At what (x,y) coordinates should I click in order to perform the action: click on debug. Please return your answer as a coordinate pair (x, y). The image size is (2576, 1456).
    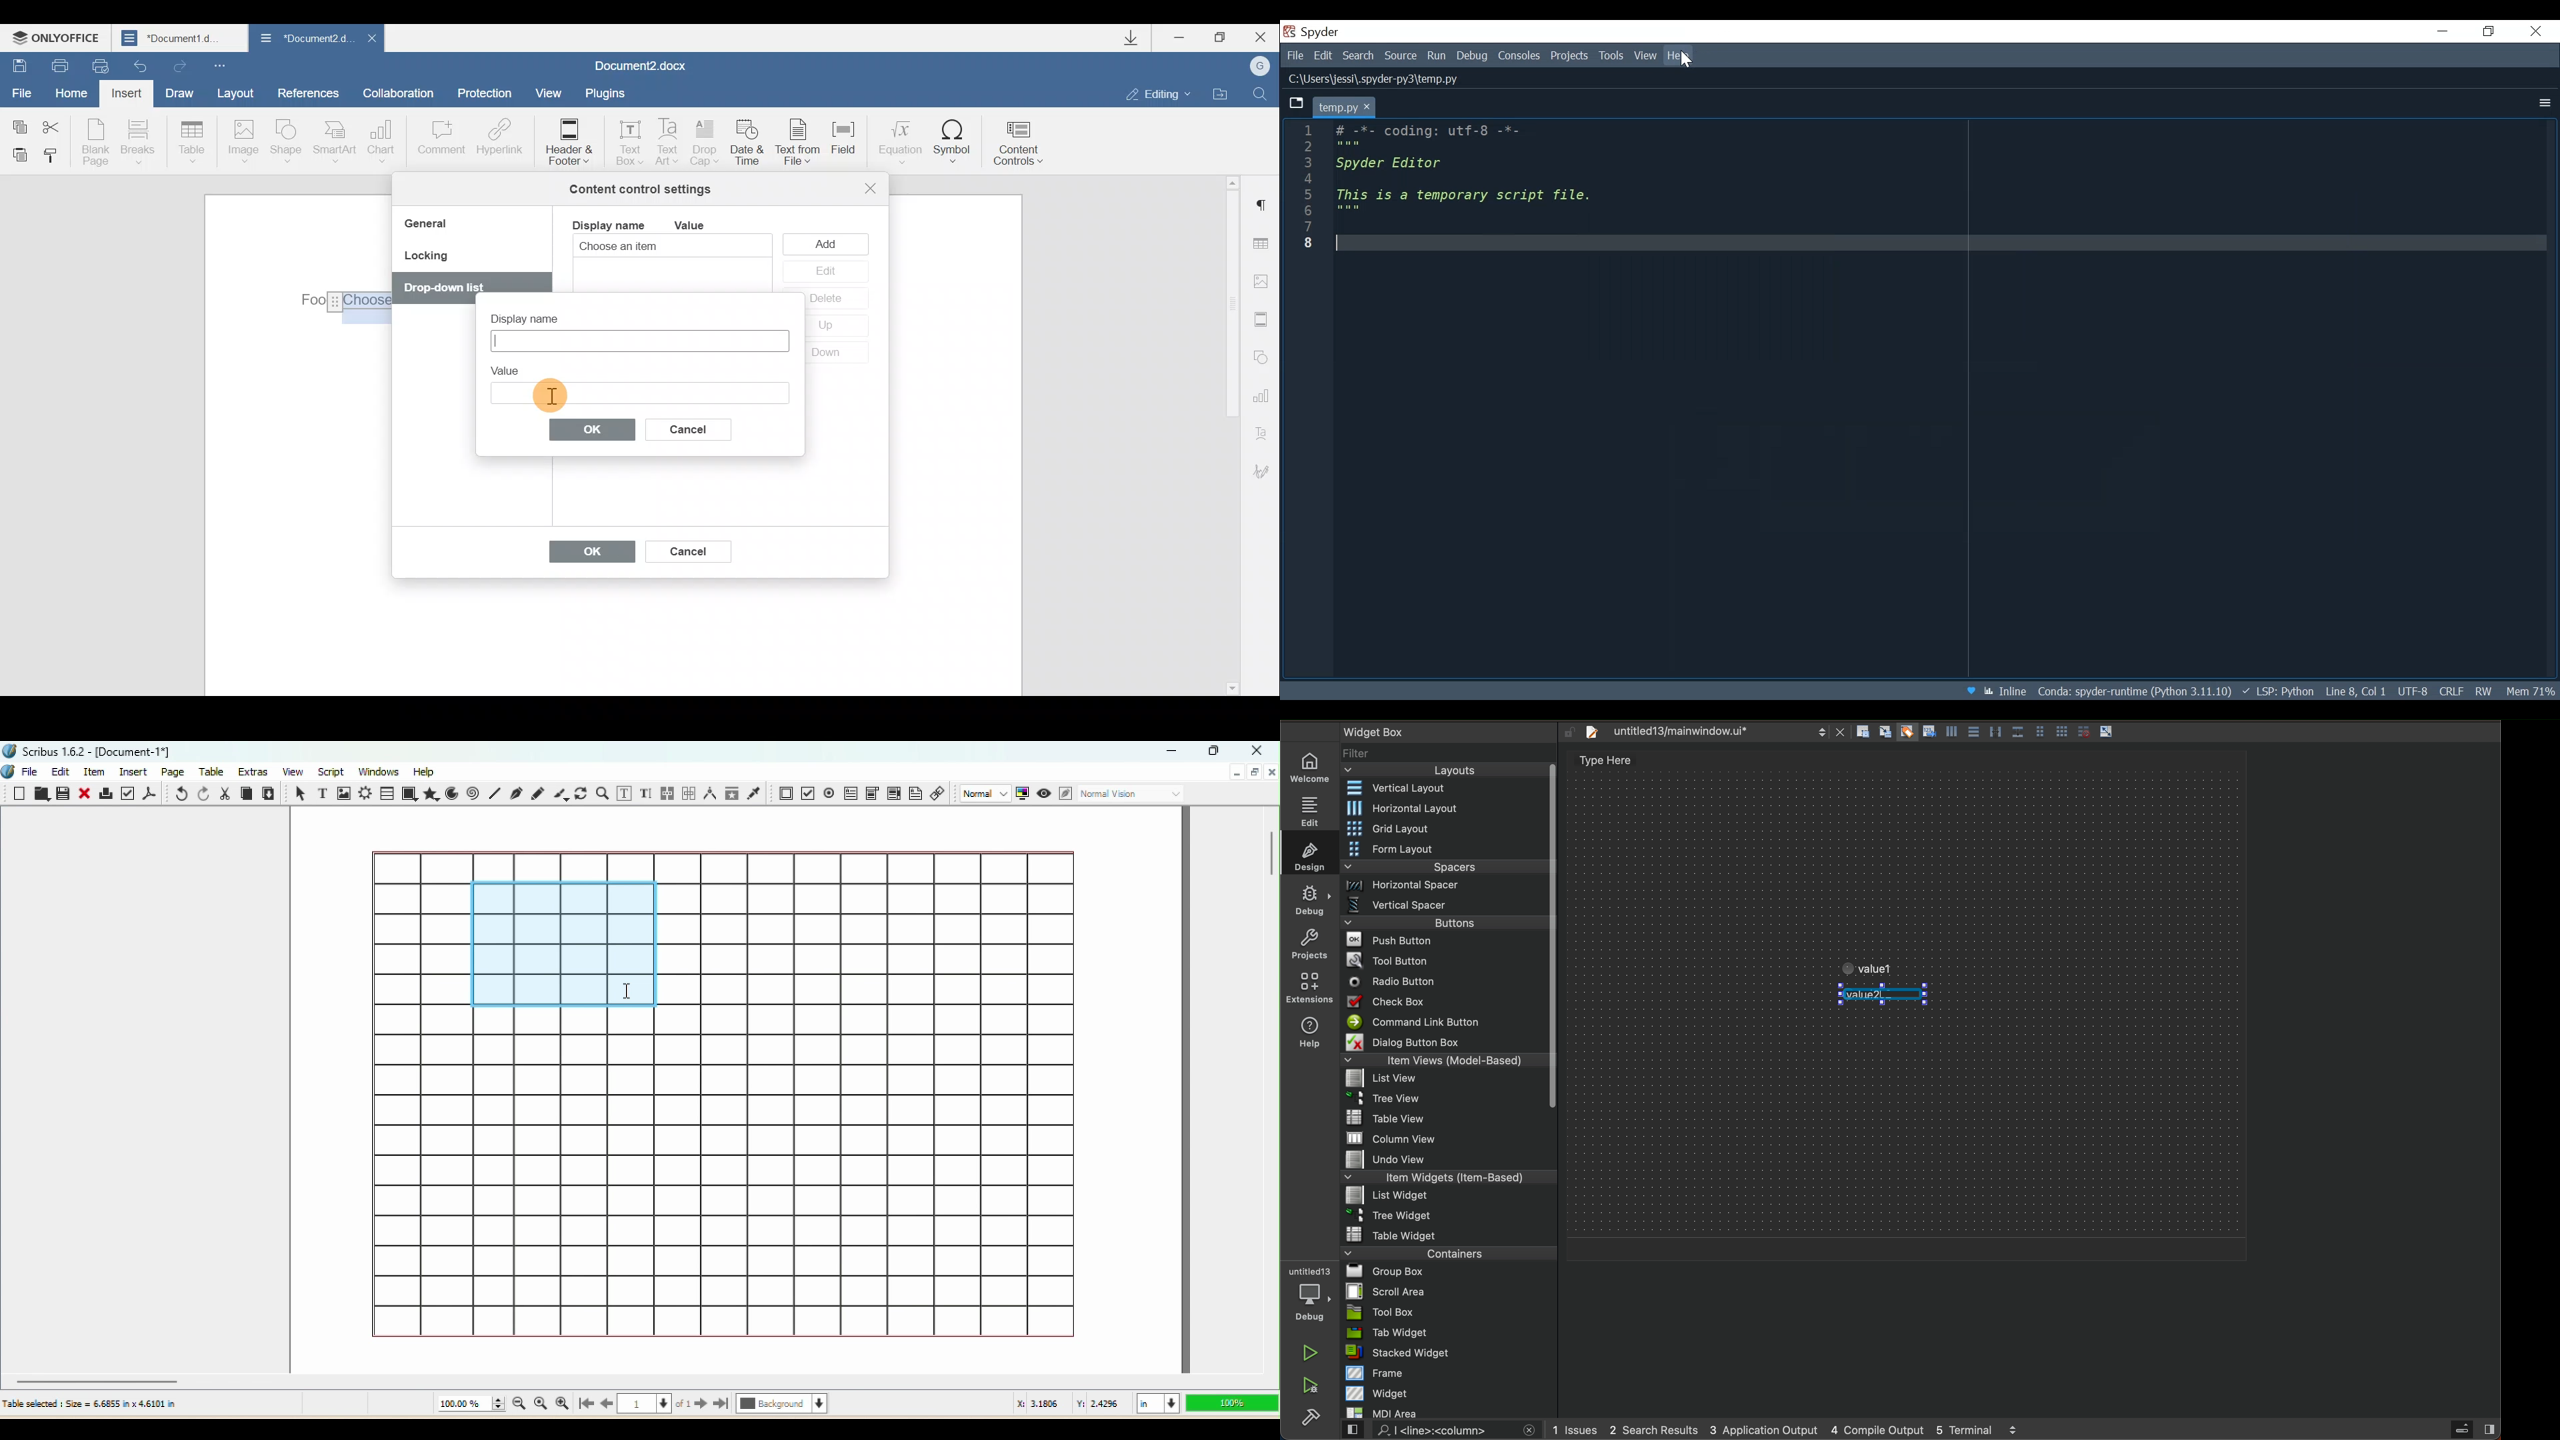
    Looking at the image, I should click on (1311, 899).